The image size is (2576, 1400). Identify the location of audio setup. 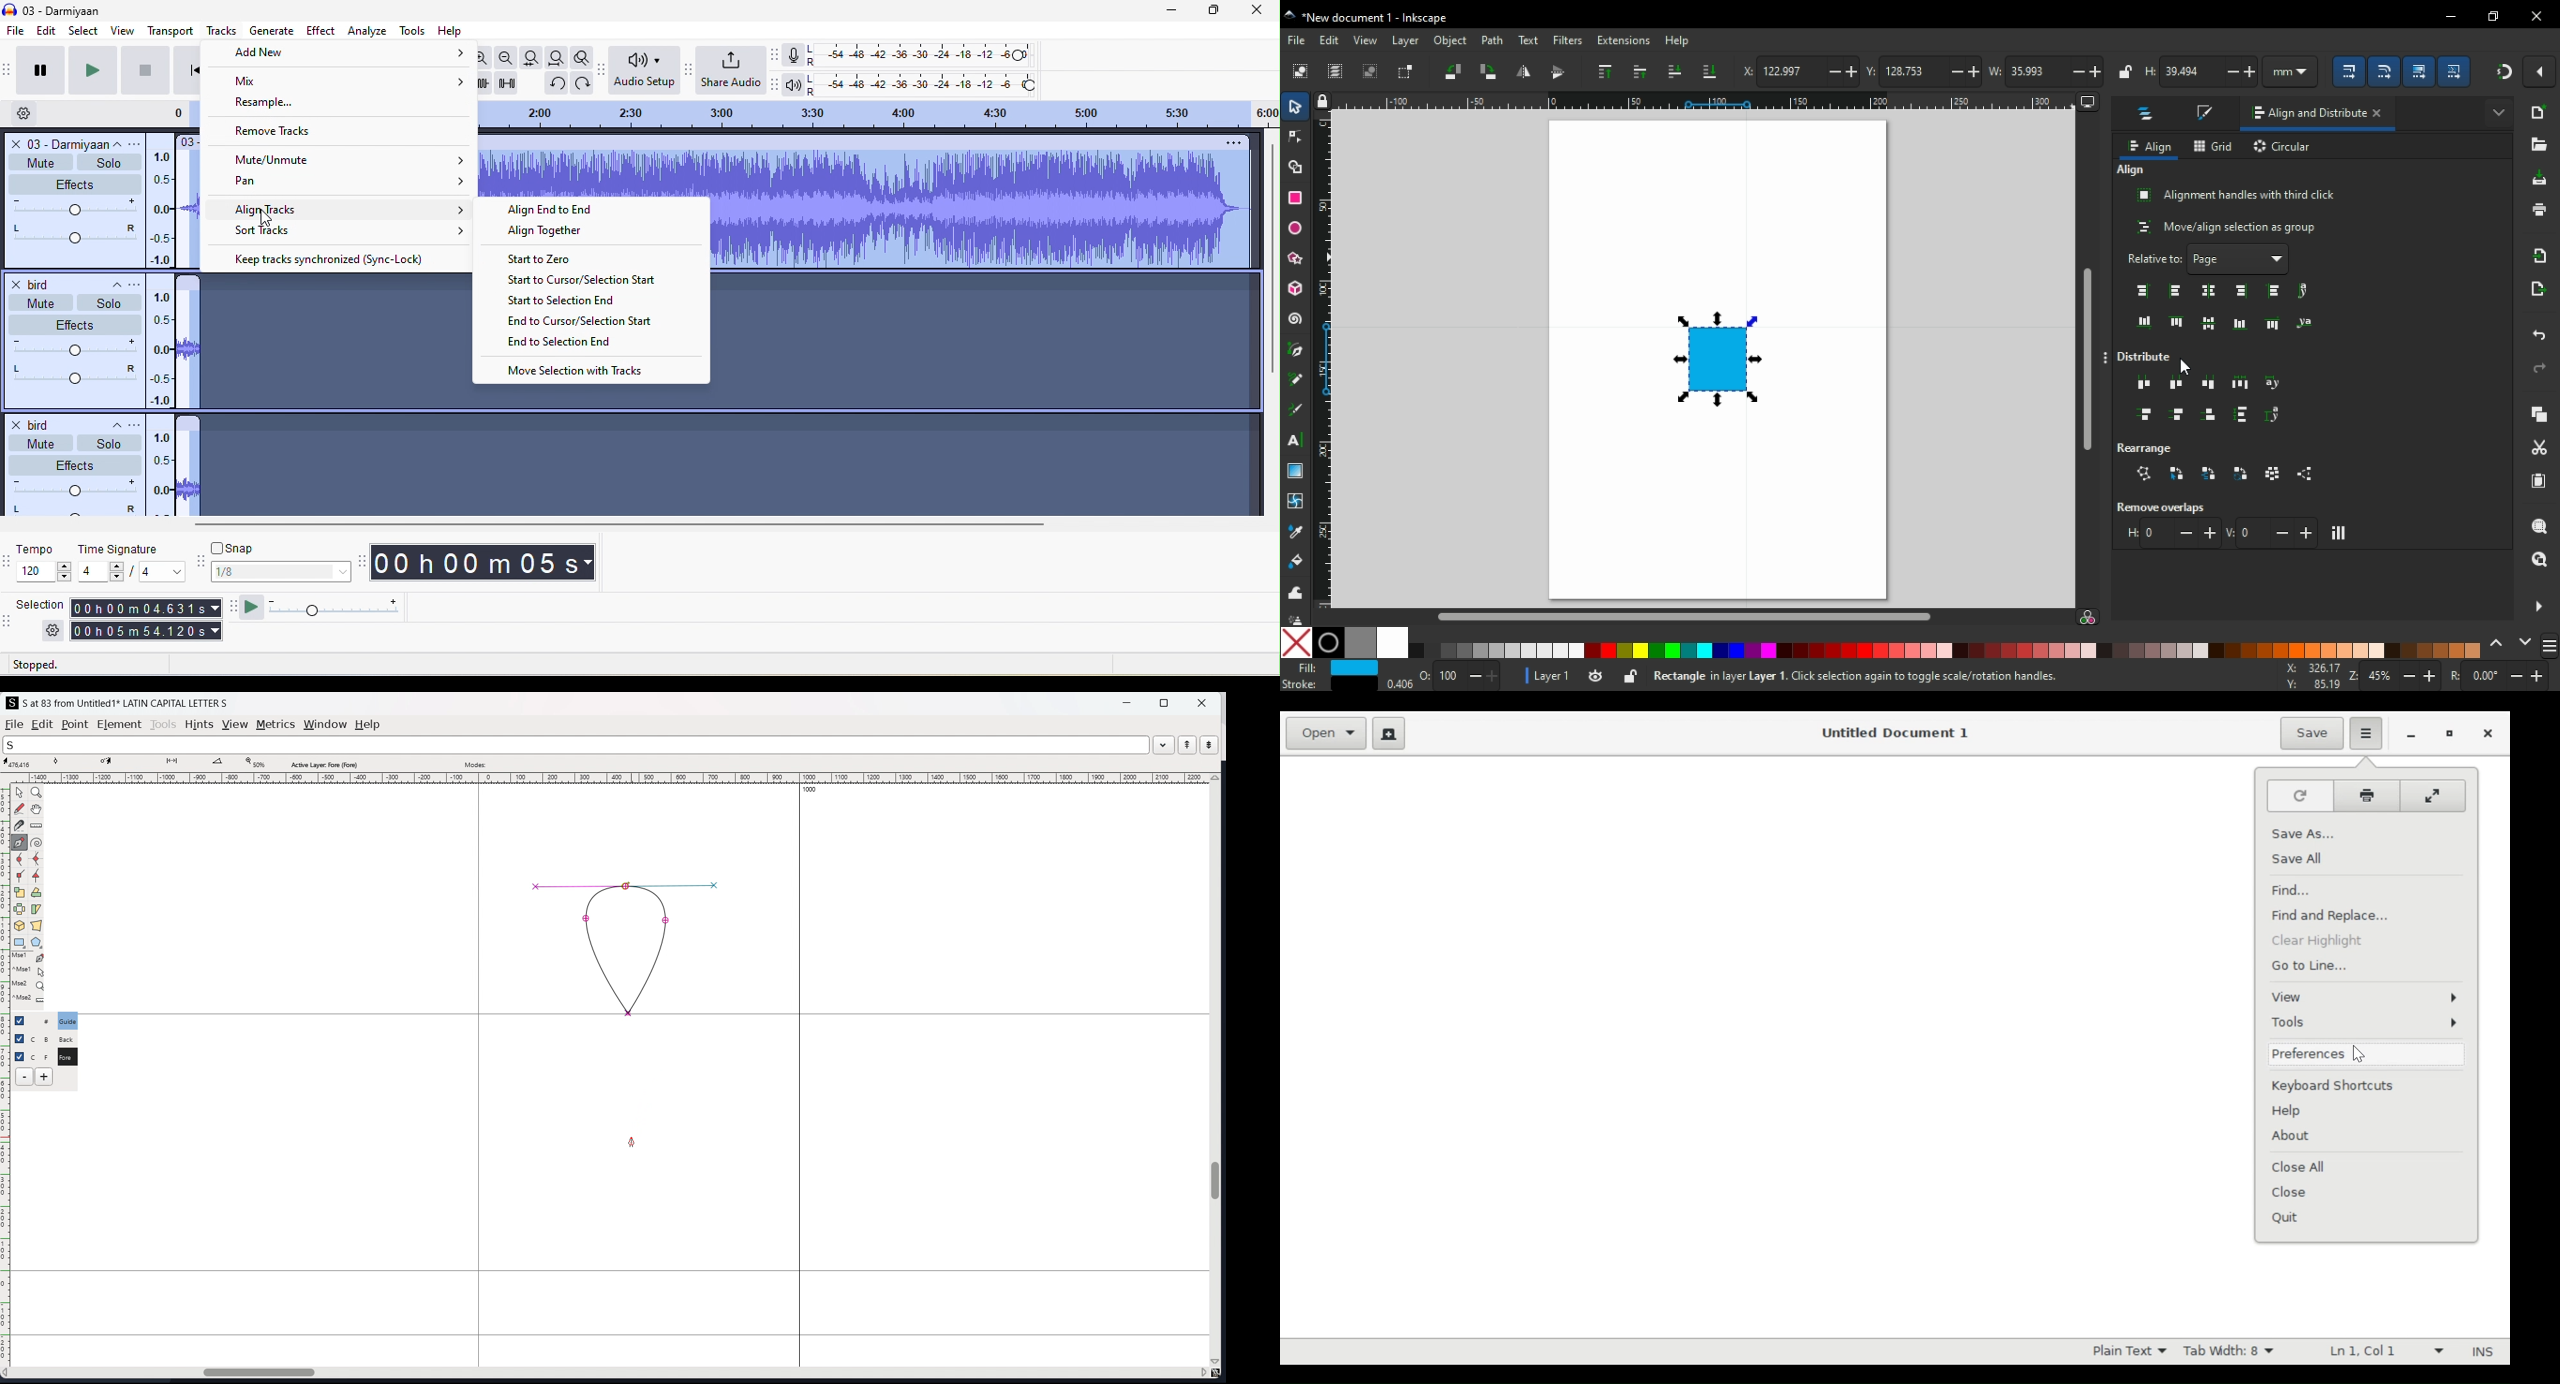
(646, 72).